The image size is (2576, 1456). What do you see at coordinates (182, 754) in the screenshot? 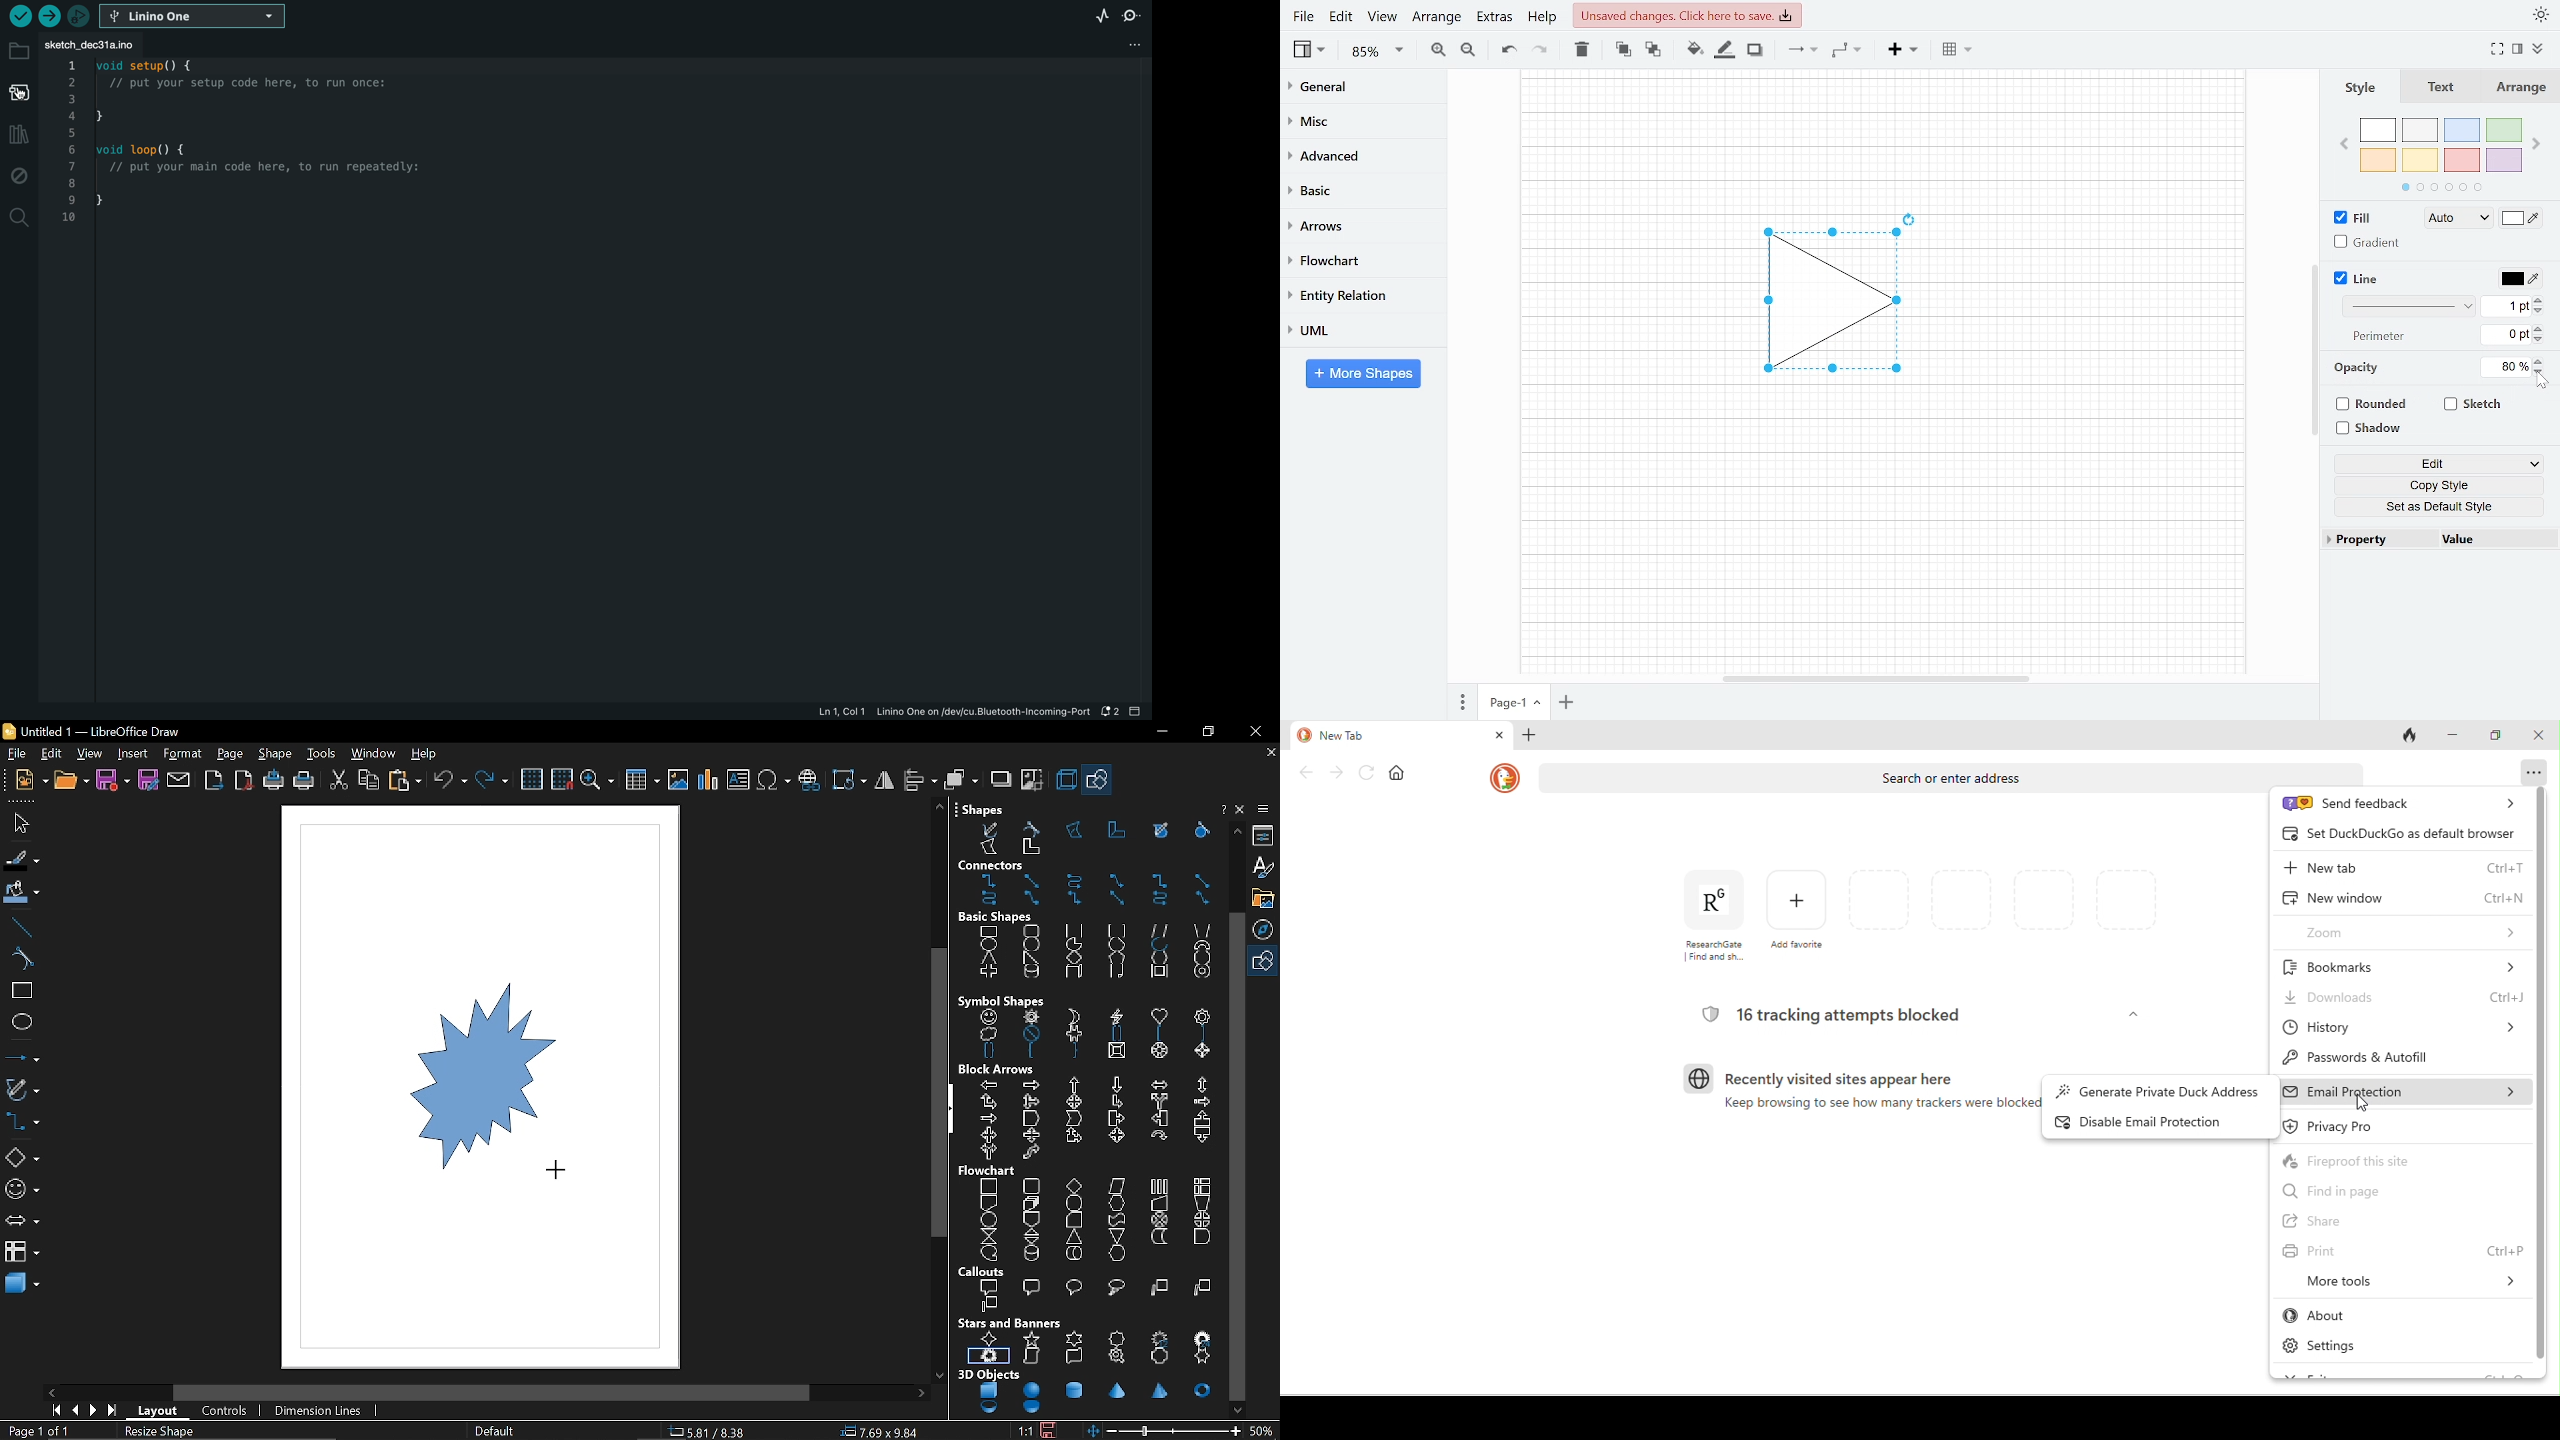
I see `format` at bounding box center [182, 754].